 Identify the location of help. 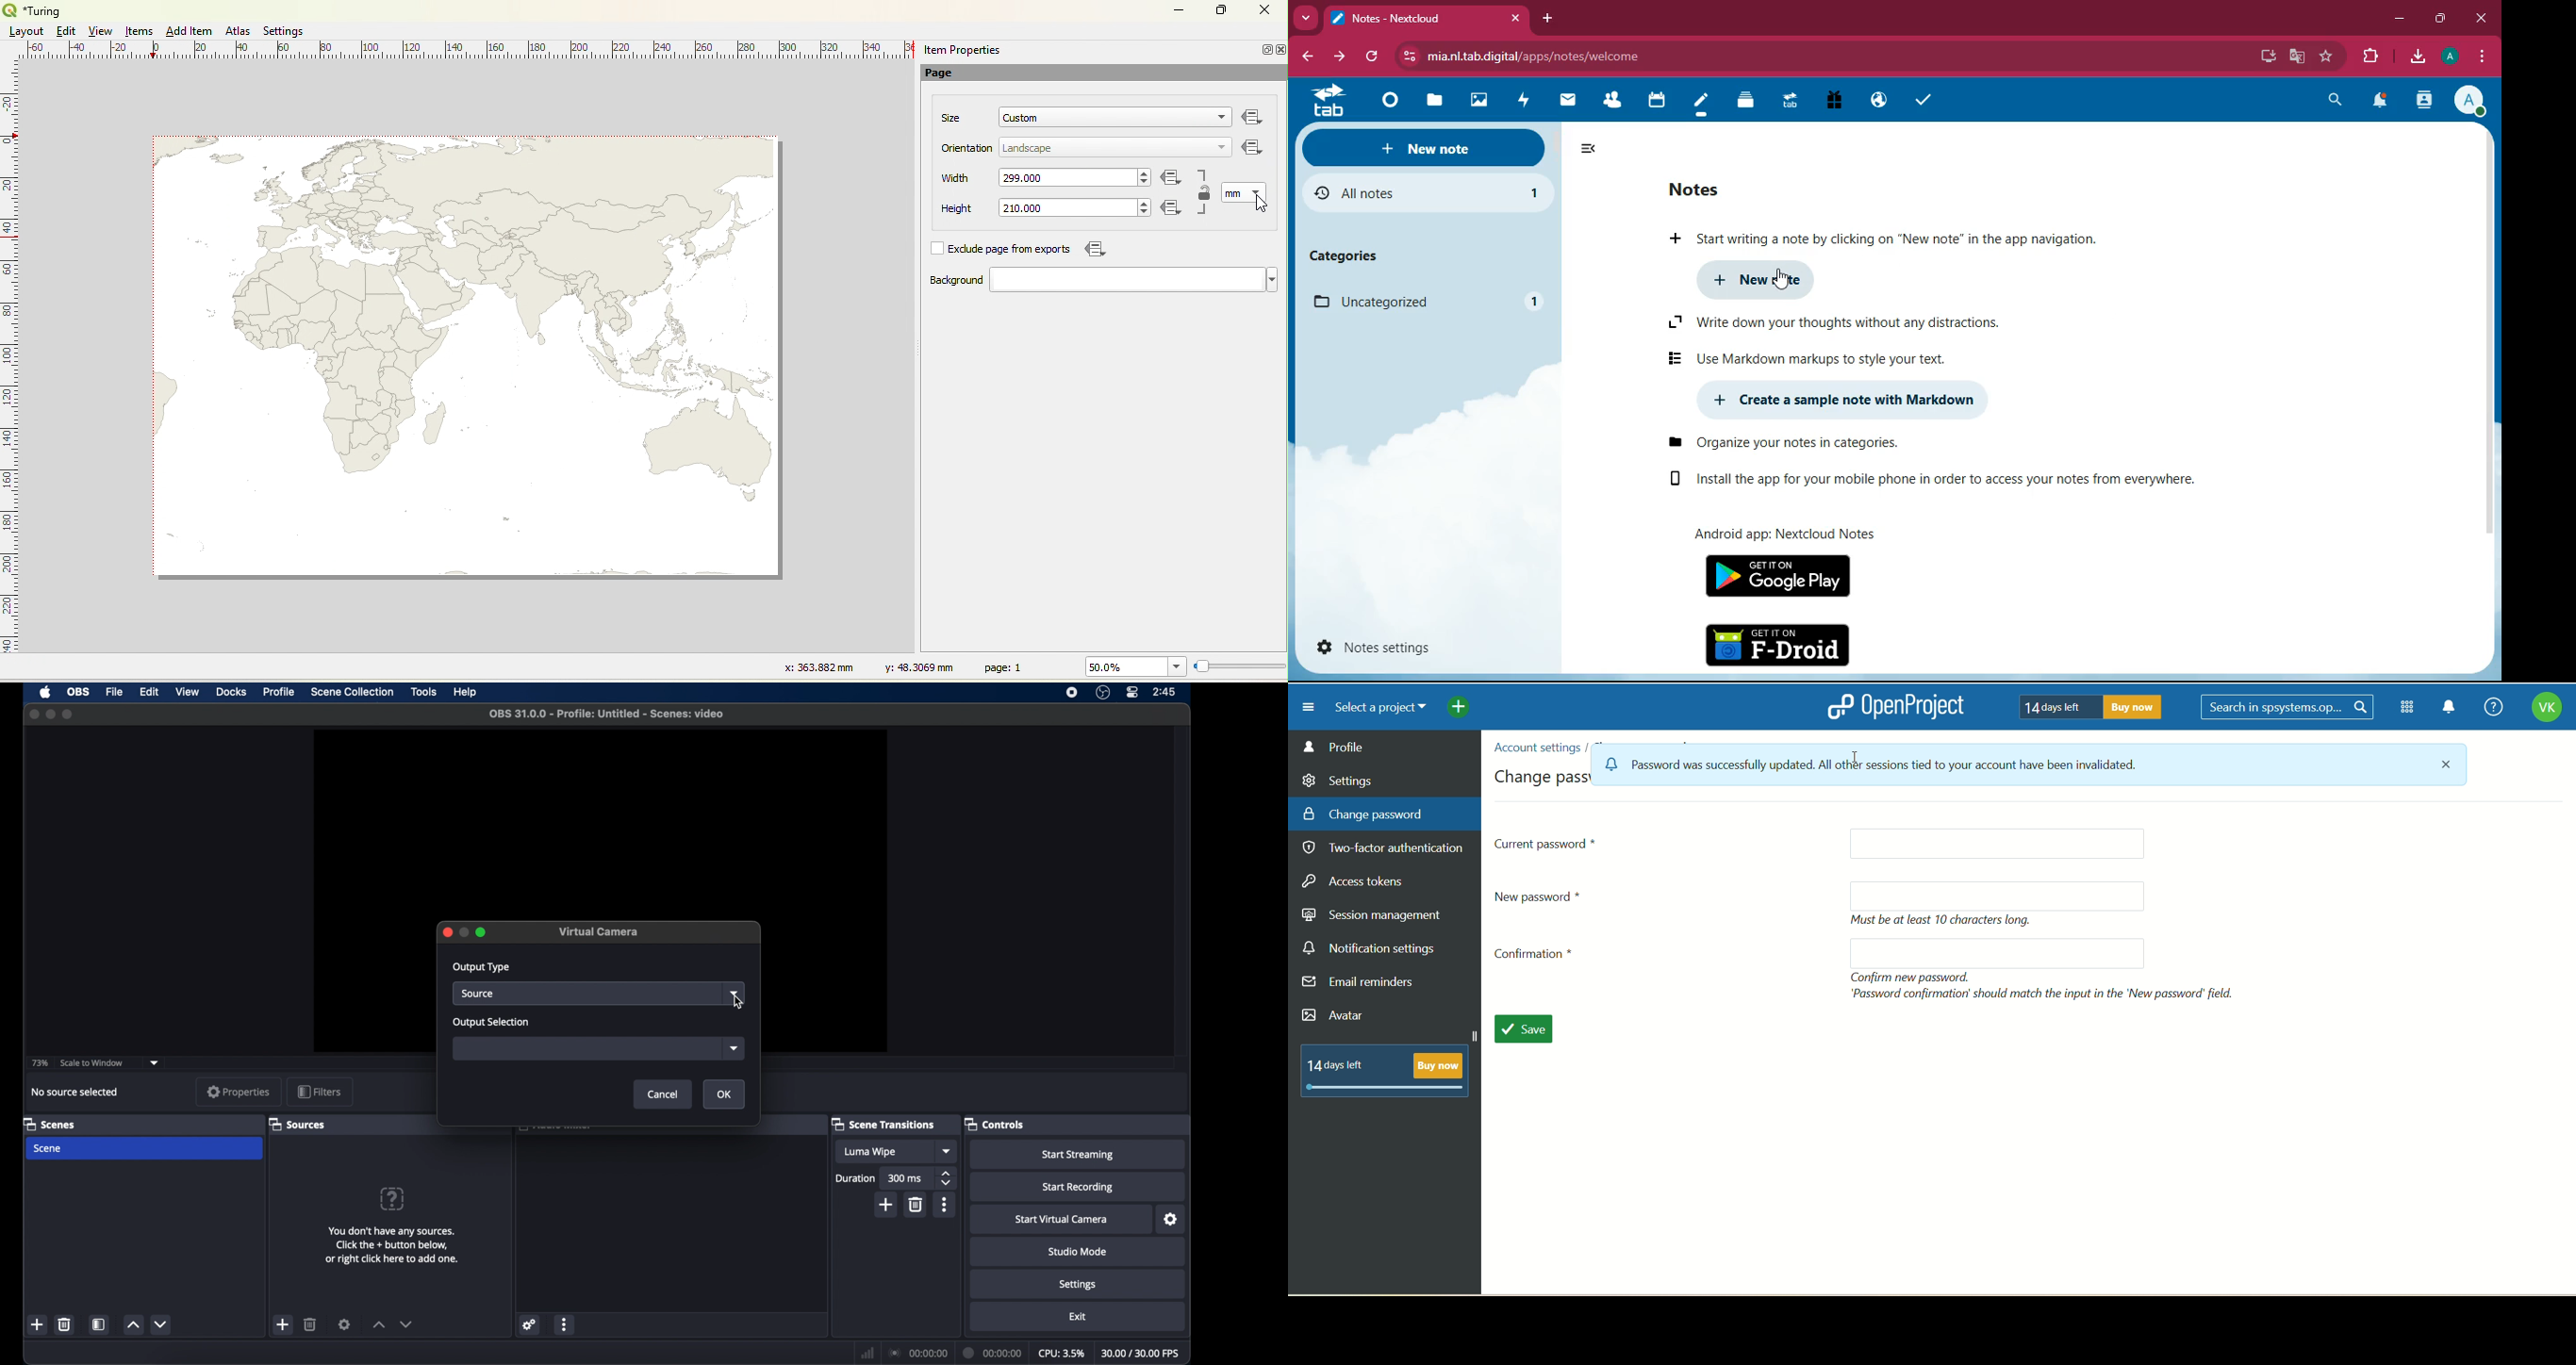
(466, 692).